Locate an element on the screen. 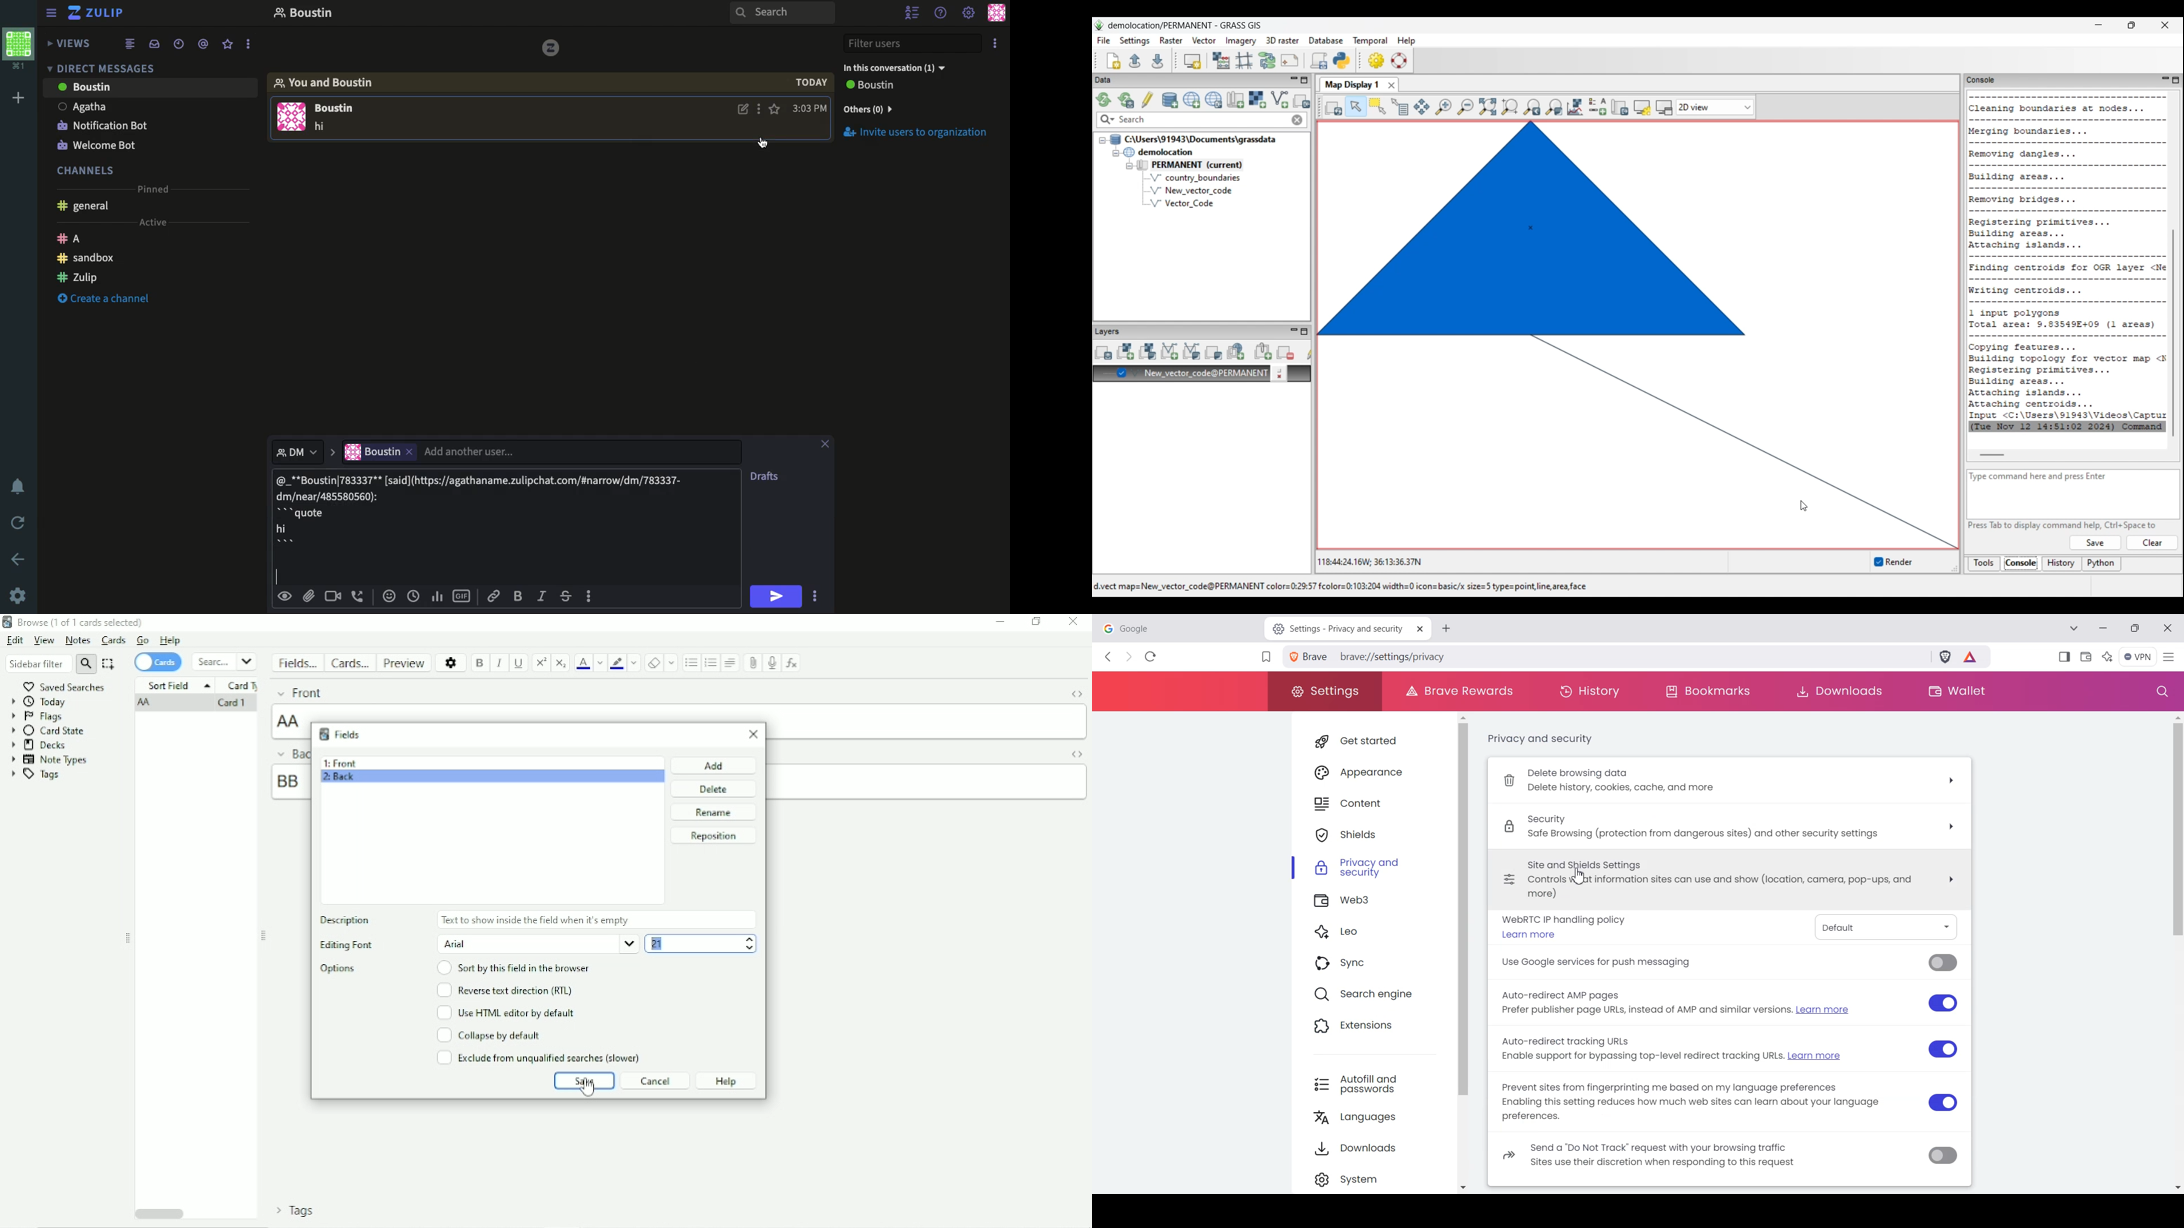 This screenshot has width=2184, height=1232. Text highlight color is located at coordinates (617, 663).